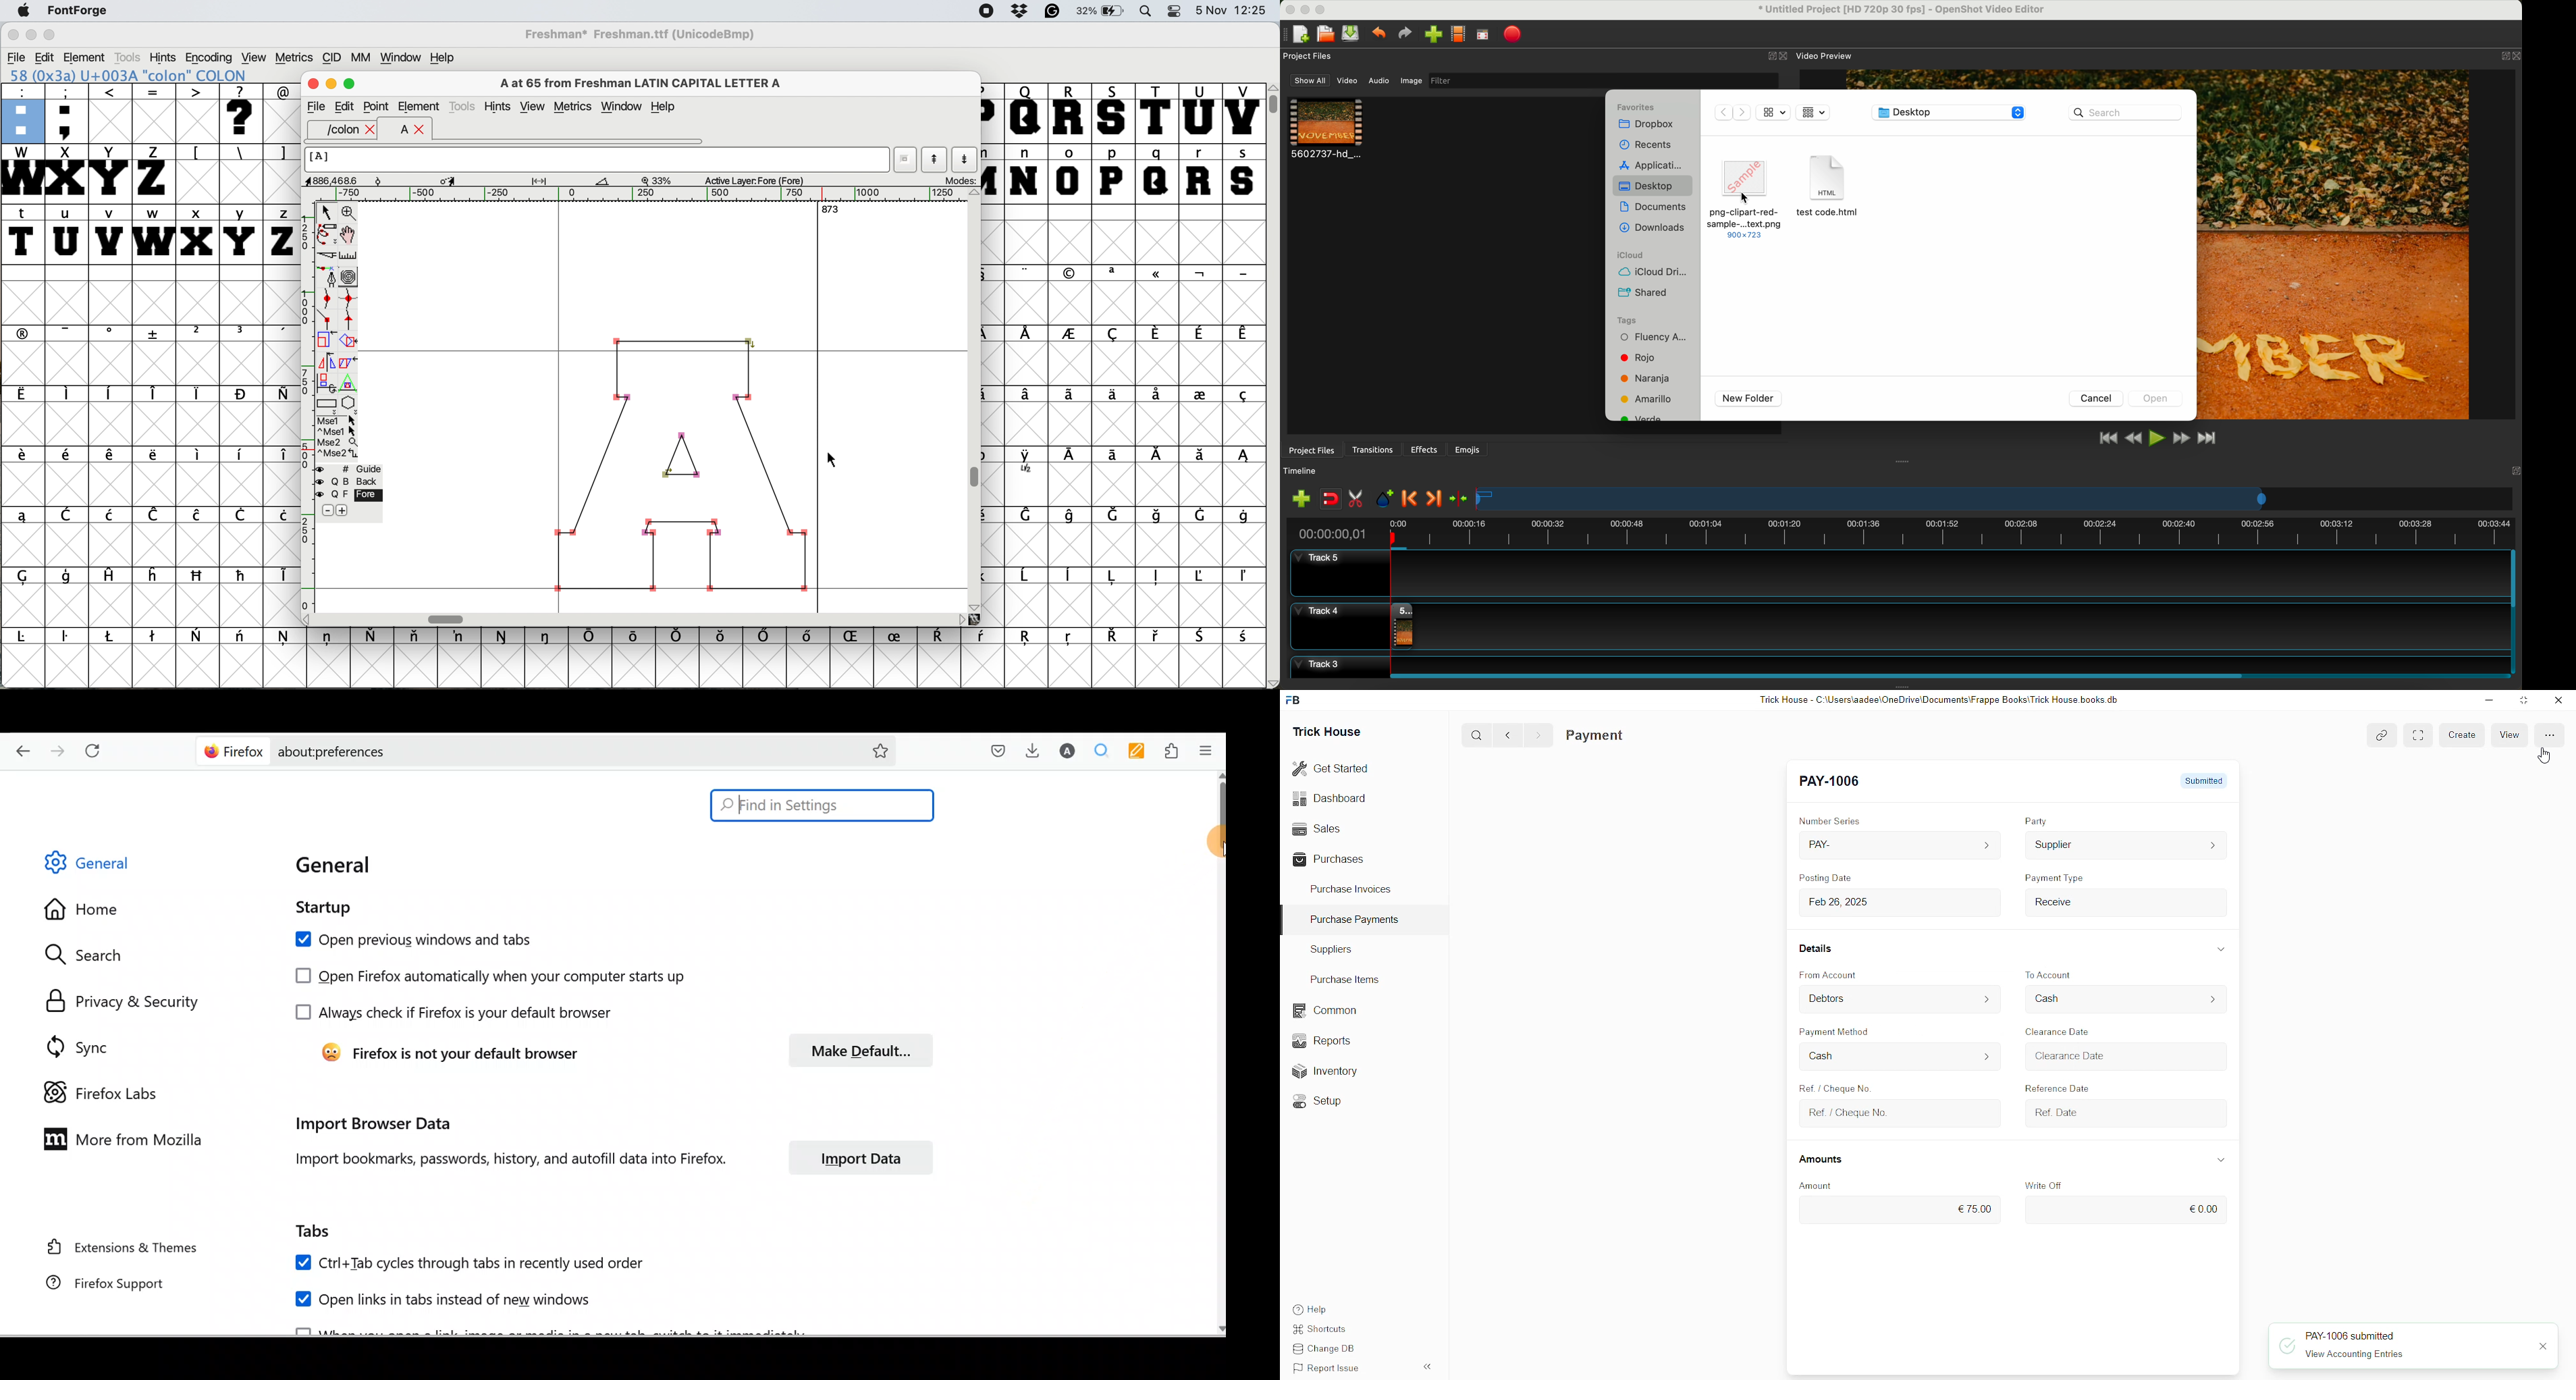 Image resolution: width=2576 pixels, height=1400 pixels. I want to click on file, so click(316, 106).